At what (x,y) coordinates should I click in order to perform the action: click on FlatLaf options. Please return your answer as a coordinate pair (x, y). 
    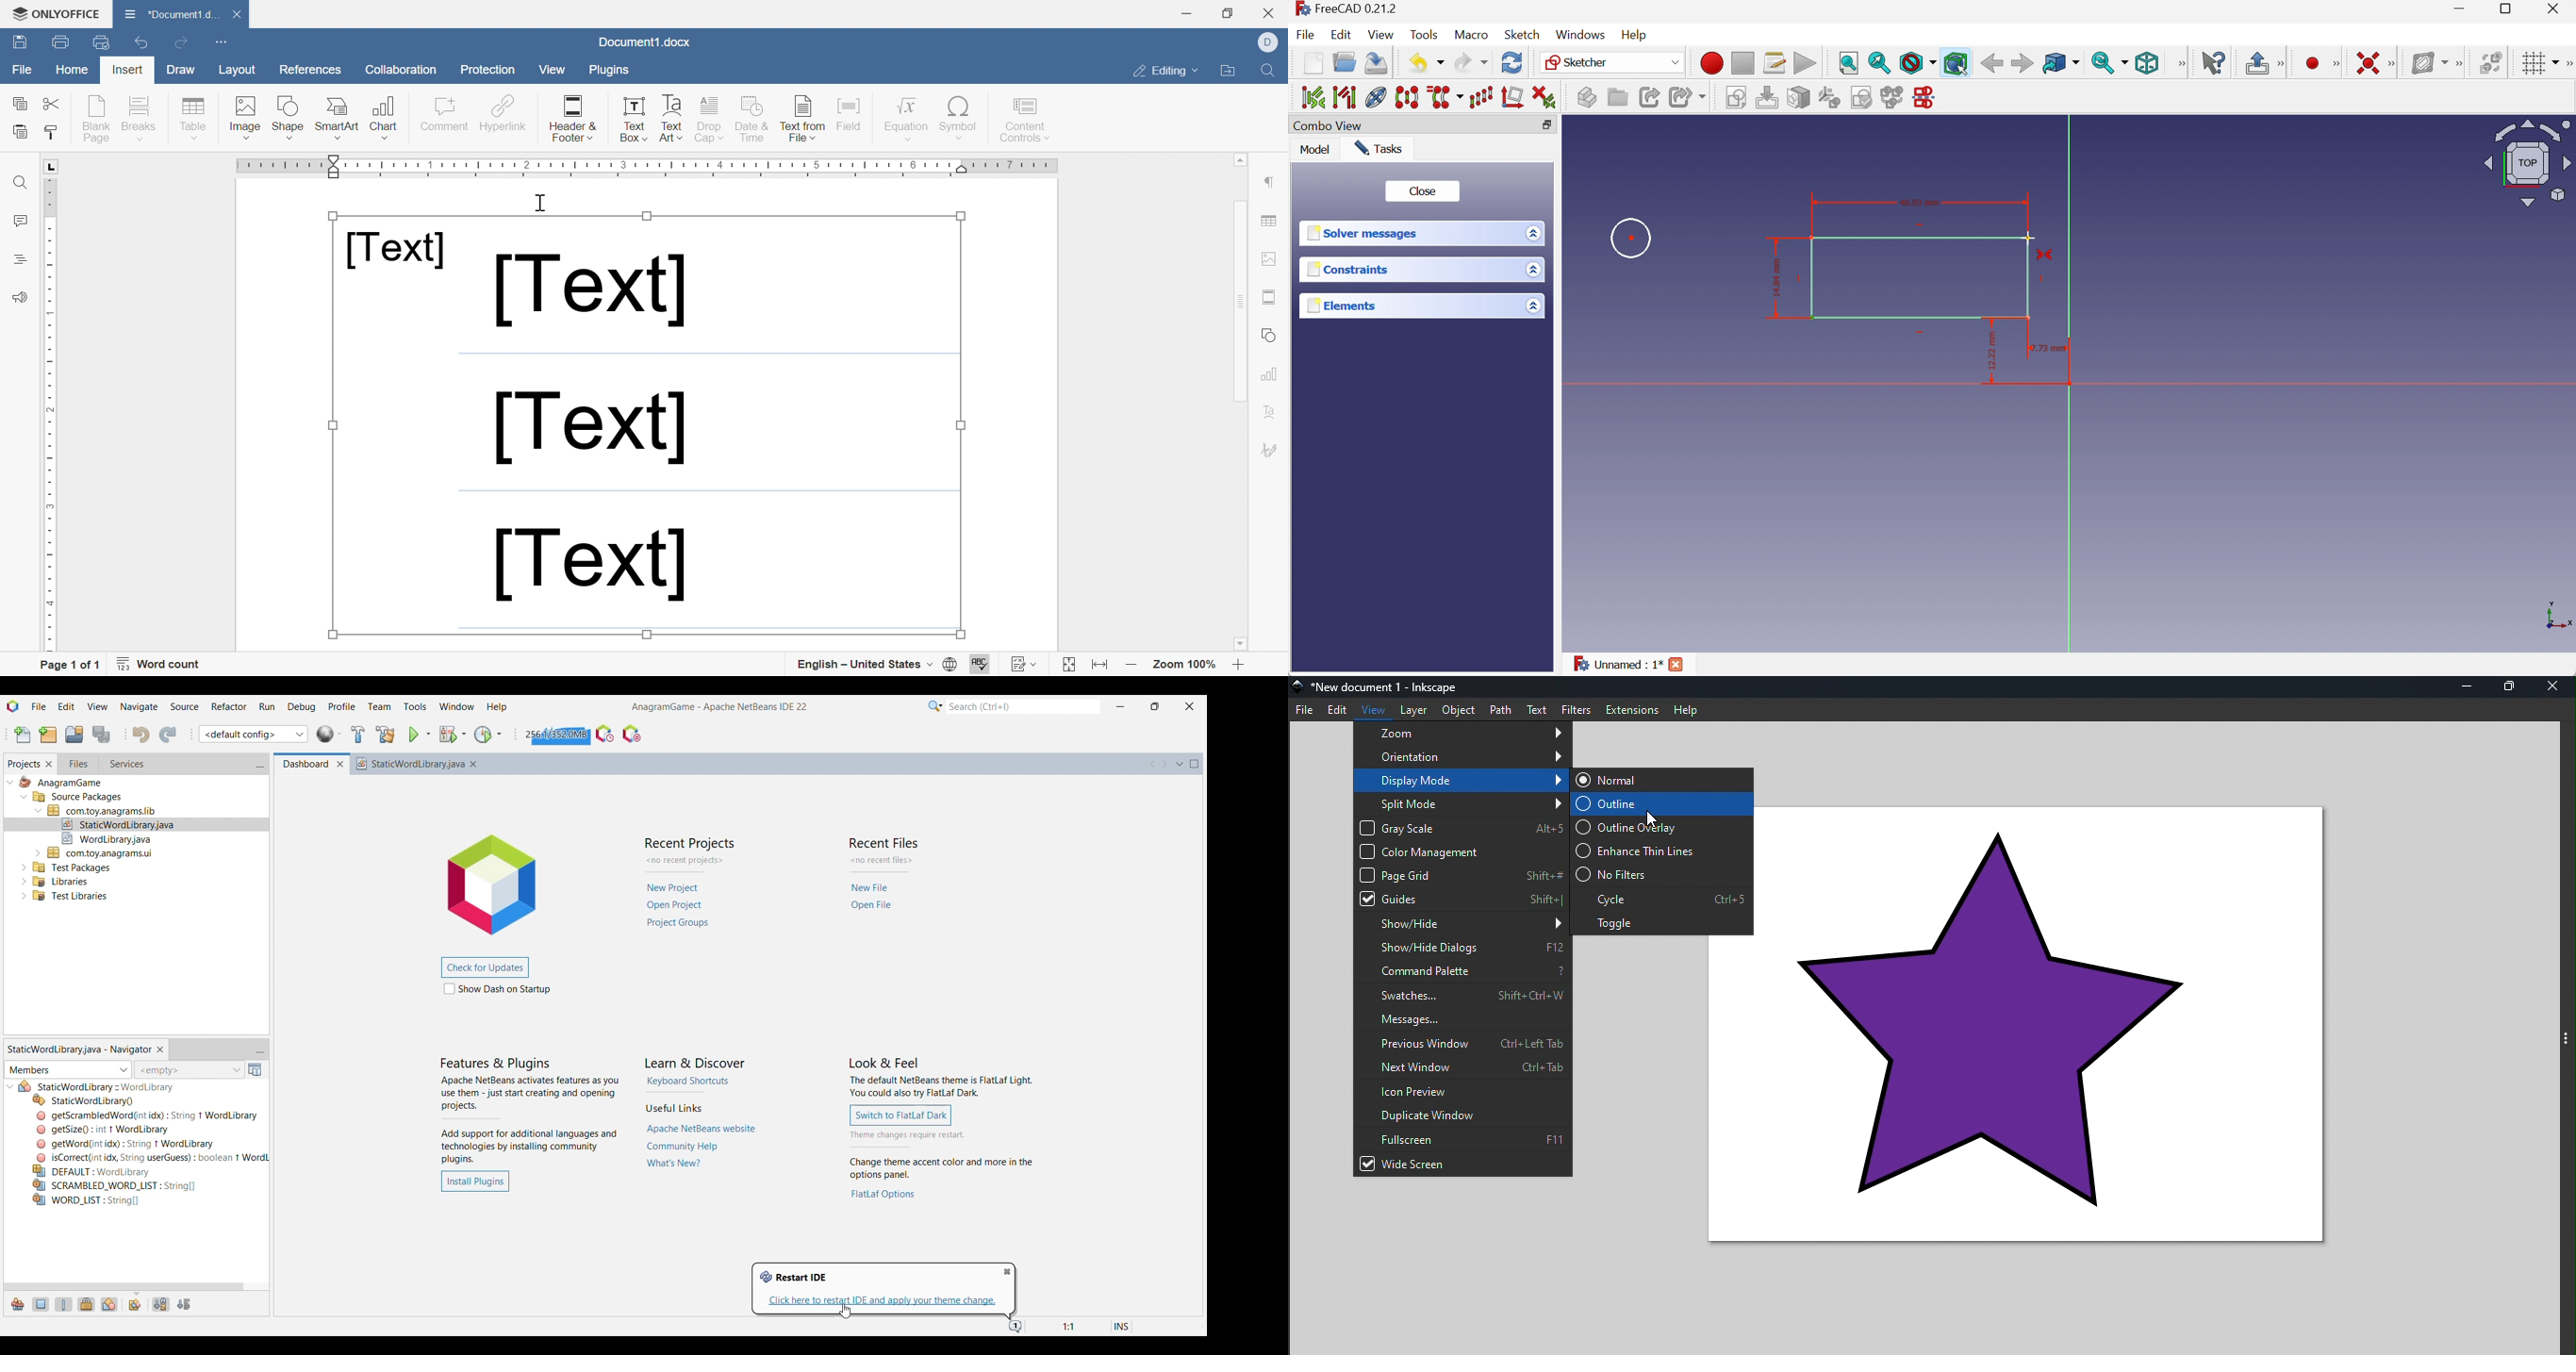
    Looking at the image, I should click on (884, 1194).